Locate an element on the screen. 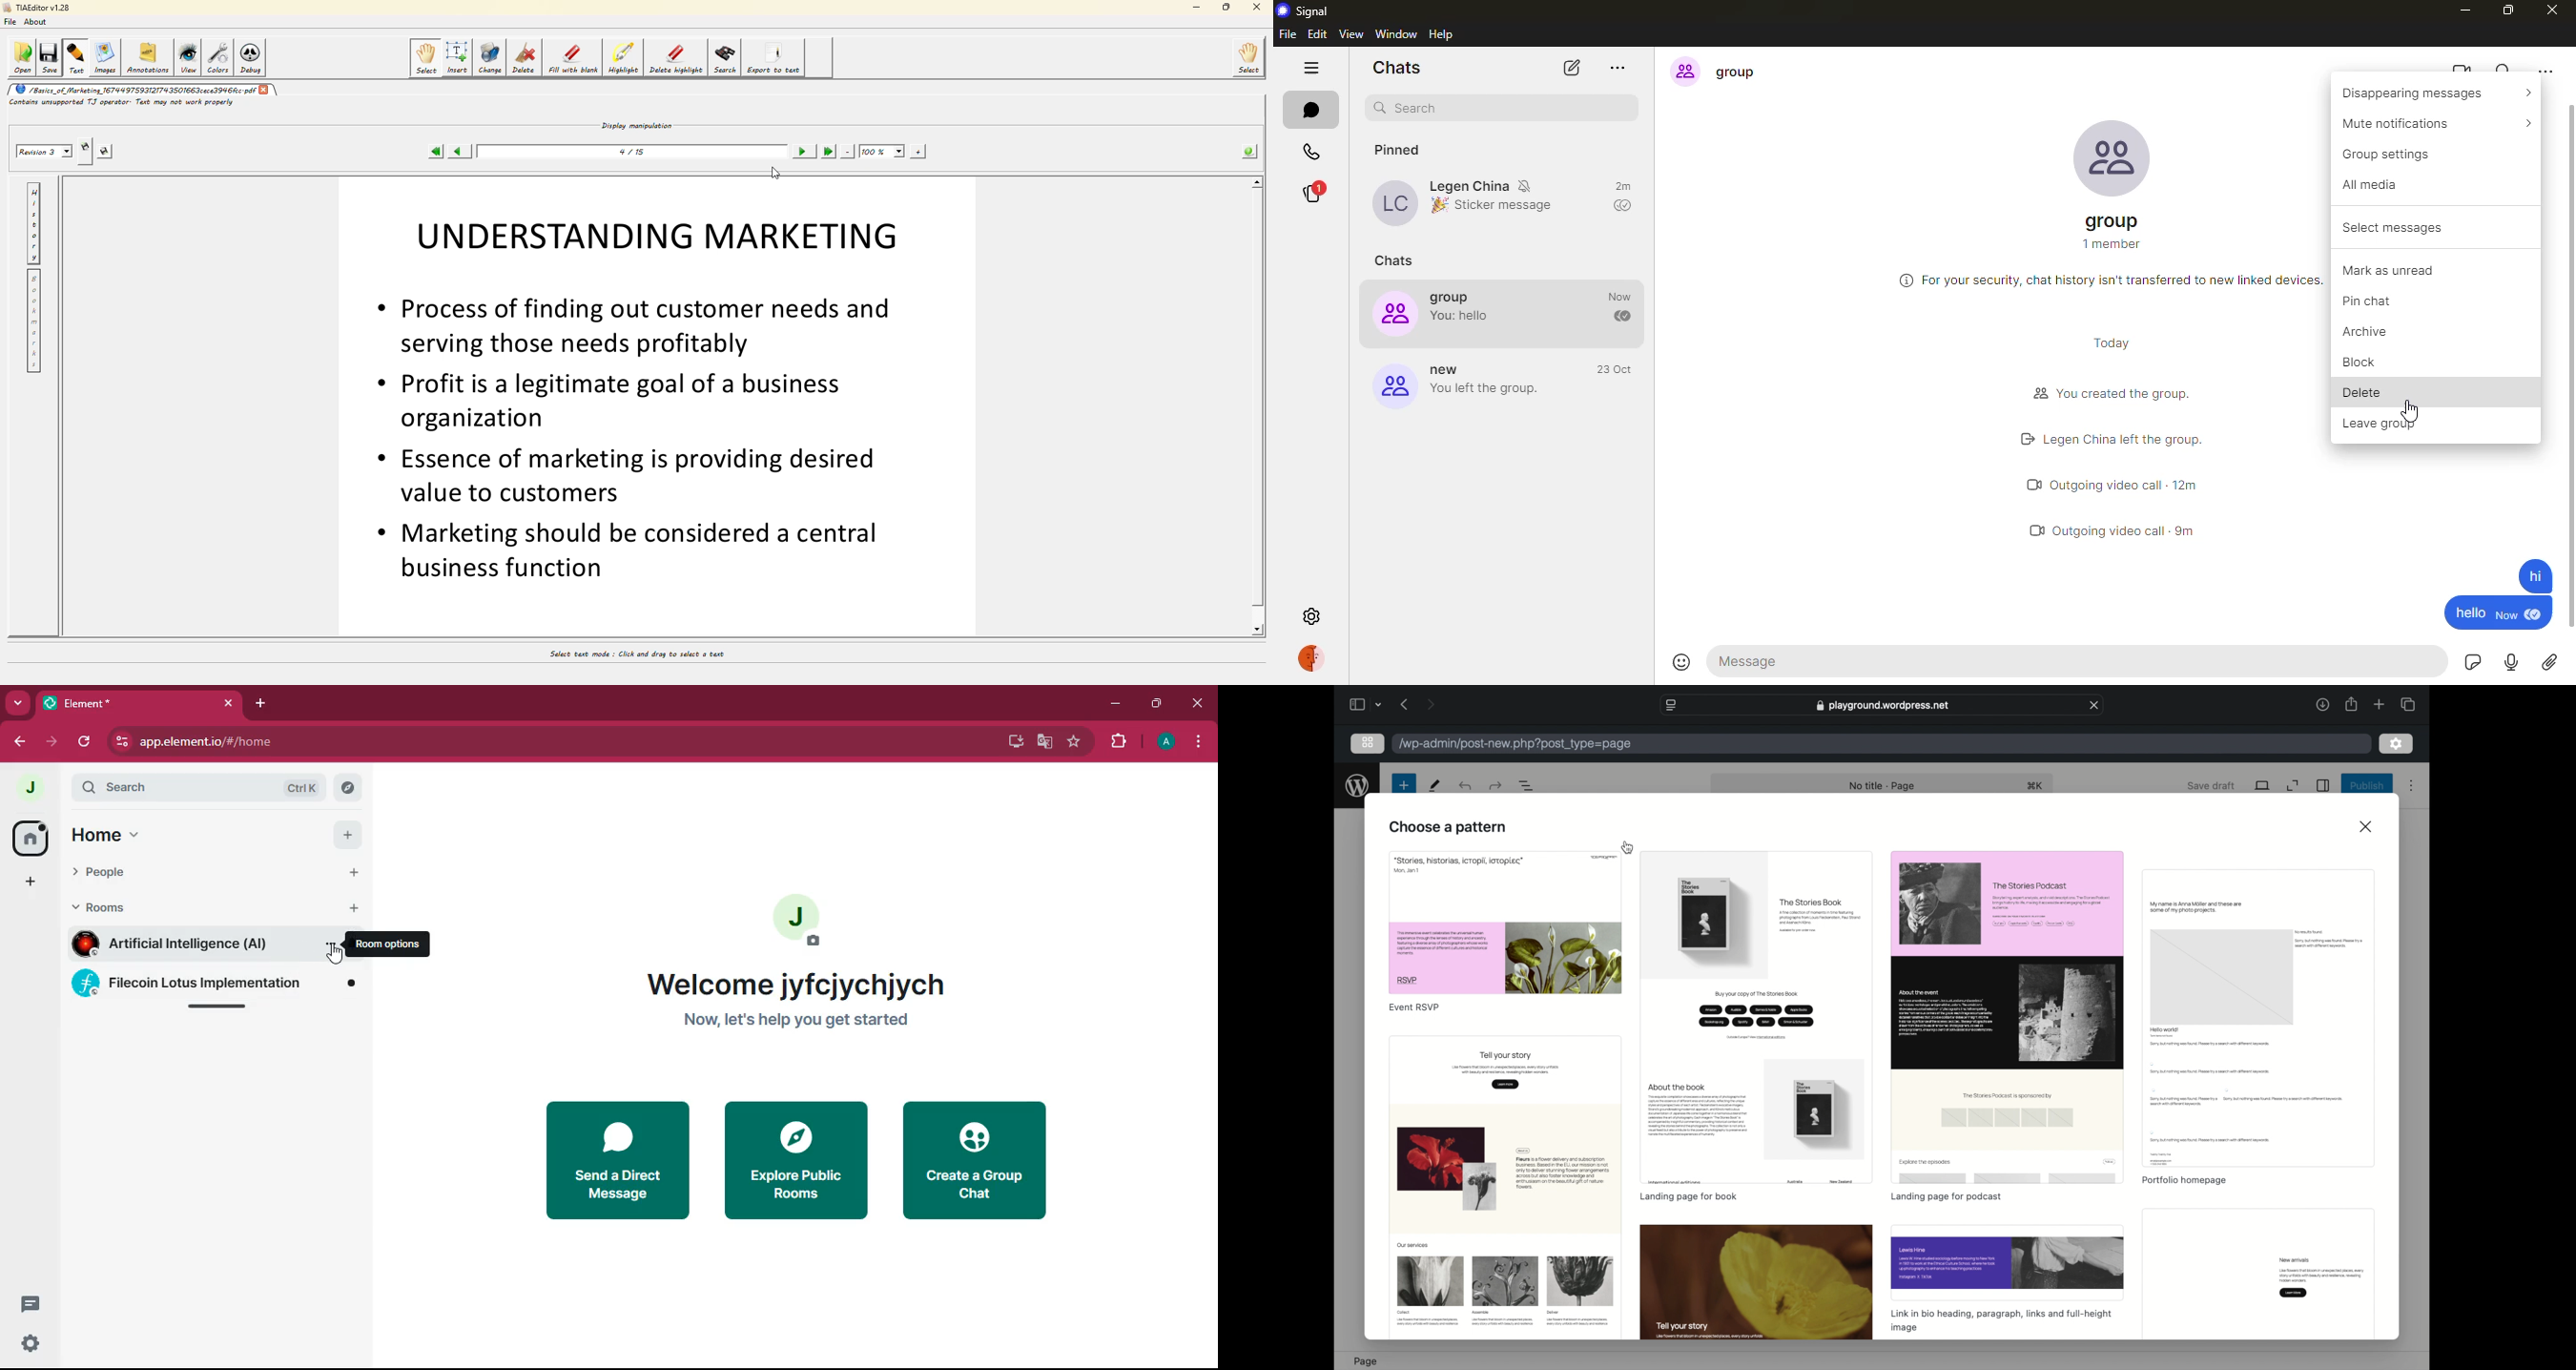 The height and width of the screenshot is (1372, 2576). close is located at coordinates (2095, 705).